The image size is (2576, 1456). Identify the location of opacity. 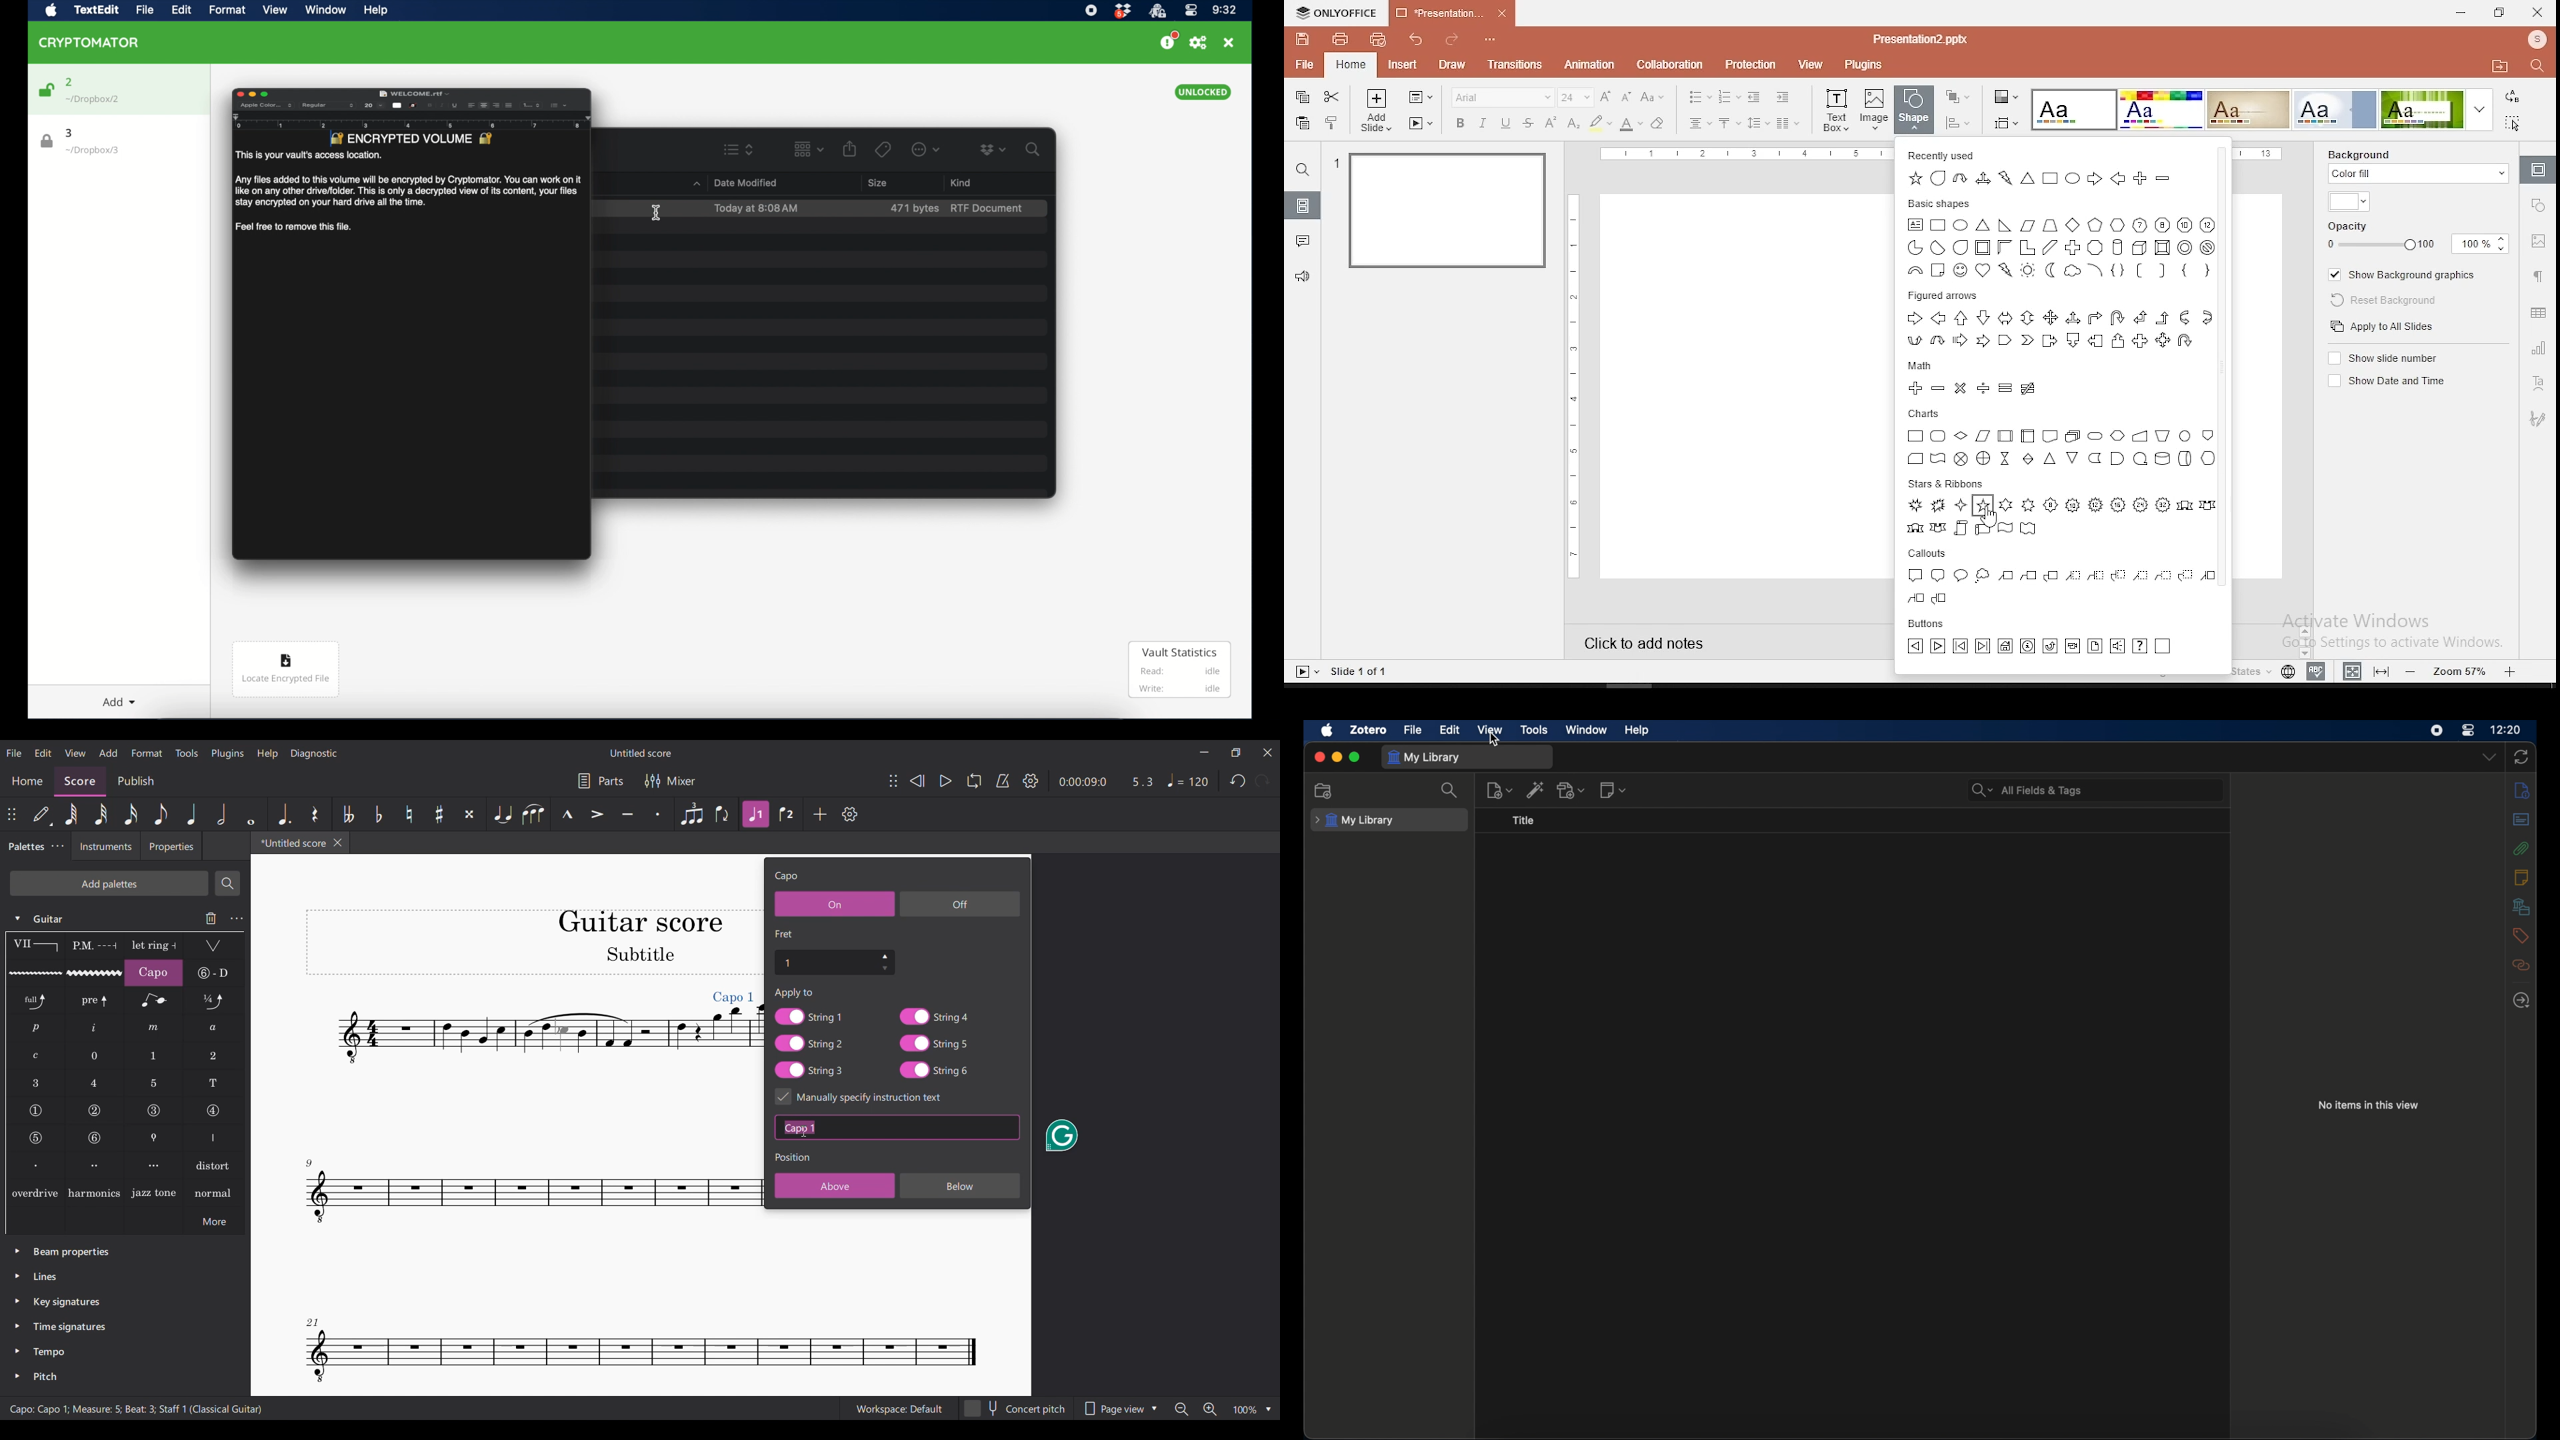
(2415, 236).